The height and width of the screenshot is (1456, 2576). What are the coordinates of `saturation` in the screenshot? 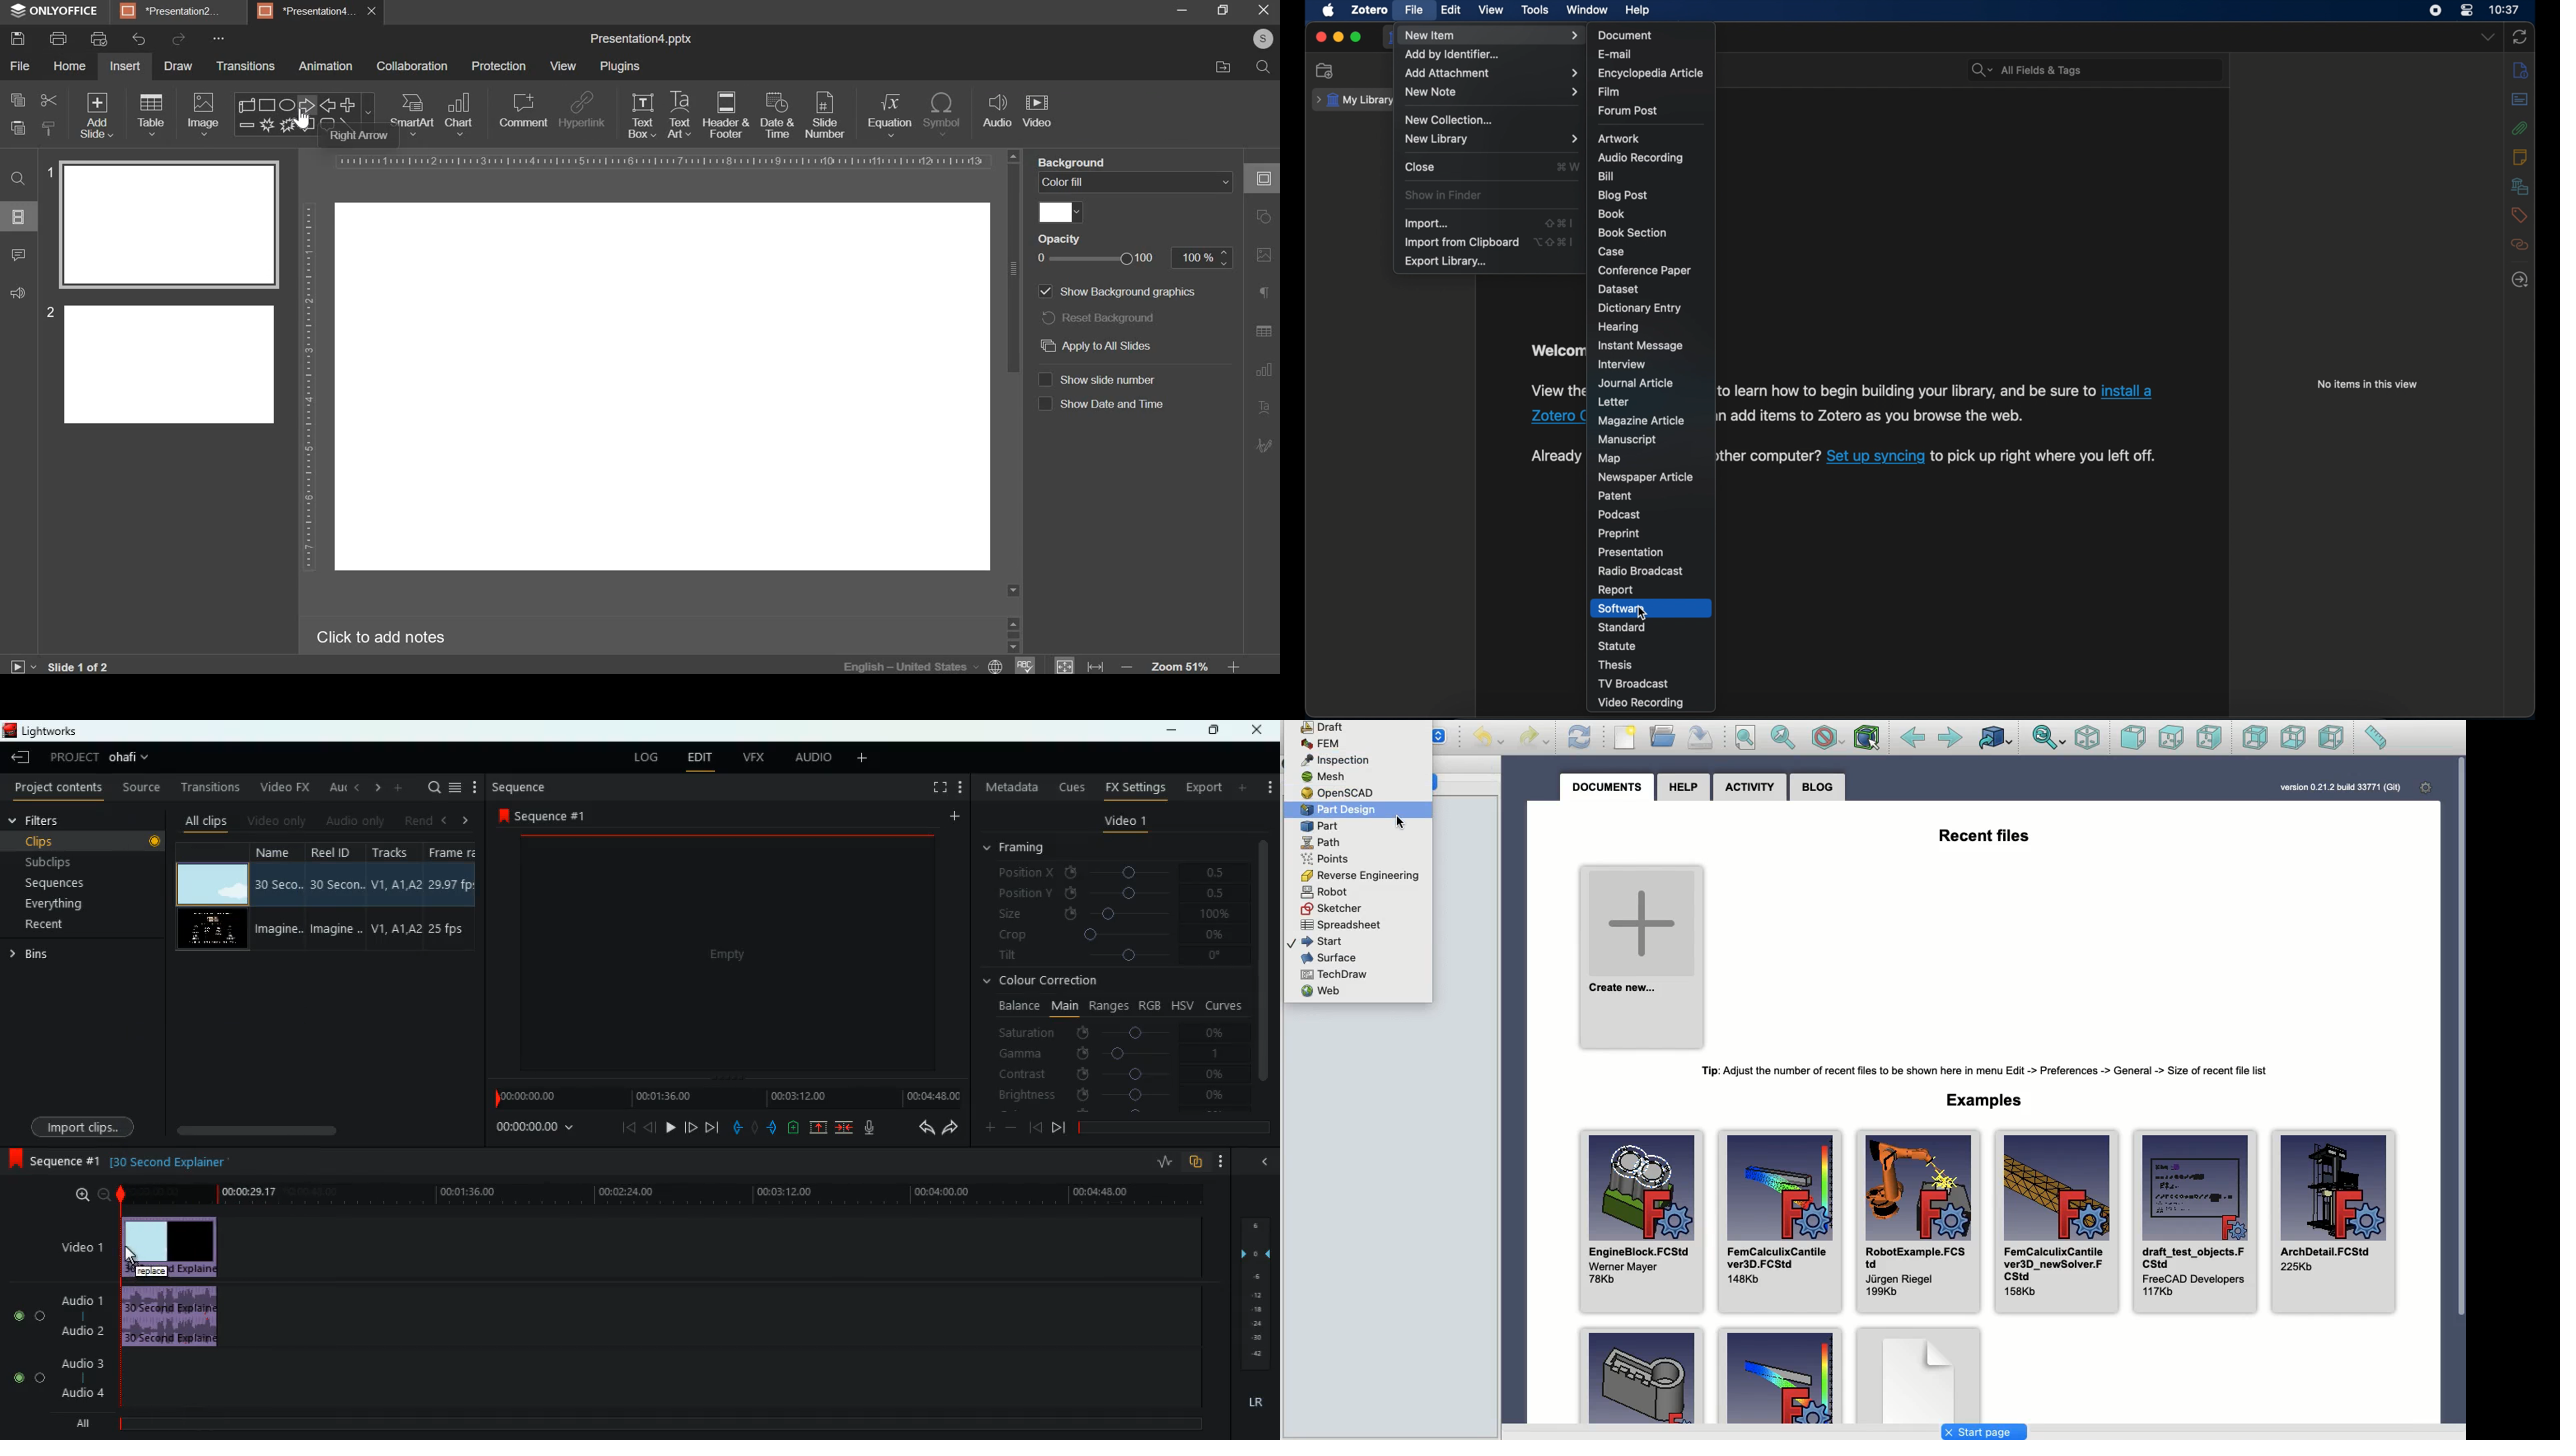 It's located at (1121, 1034).